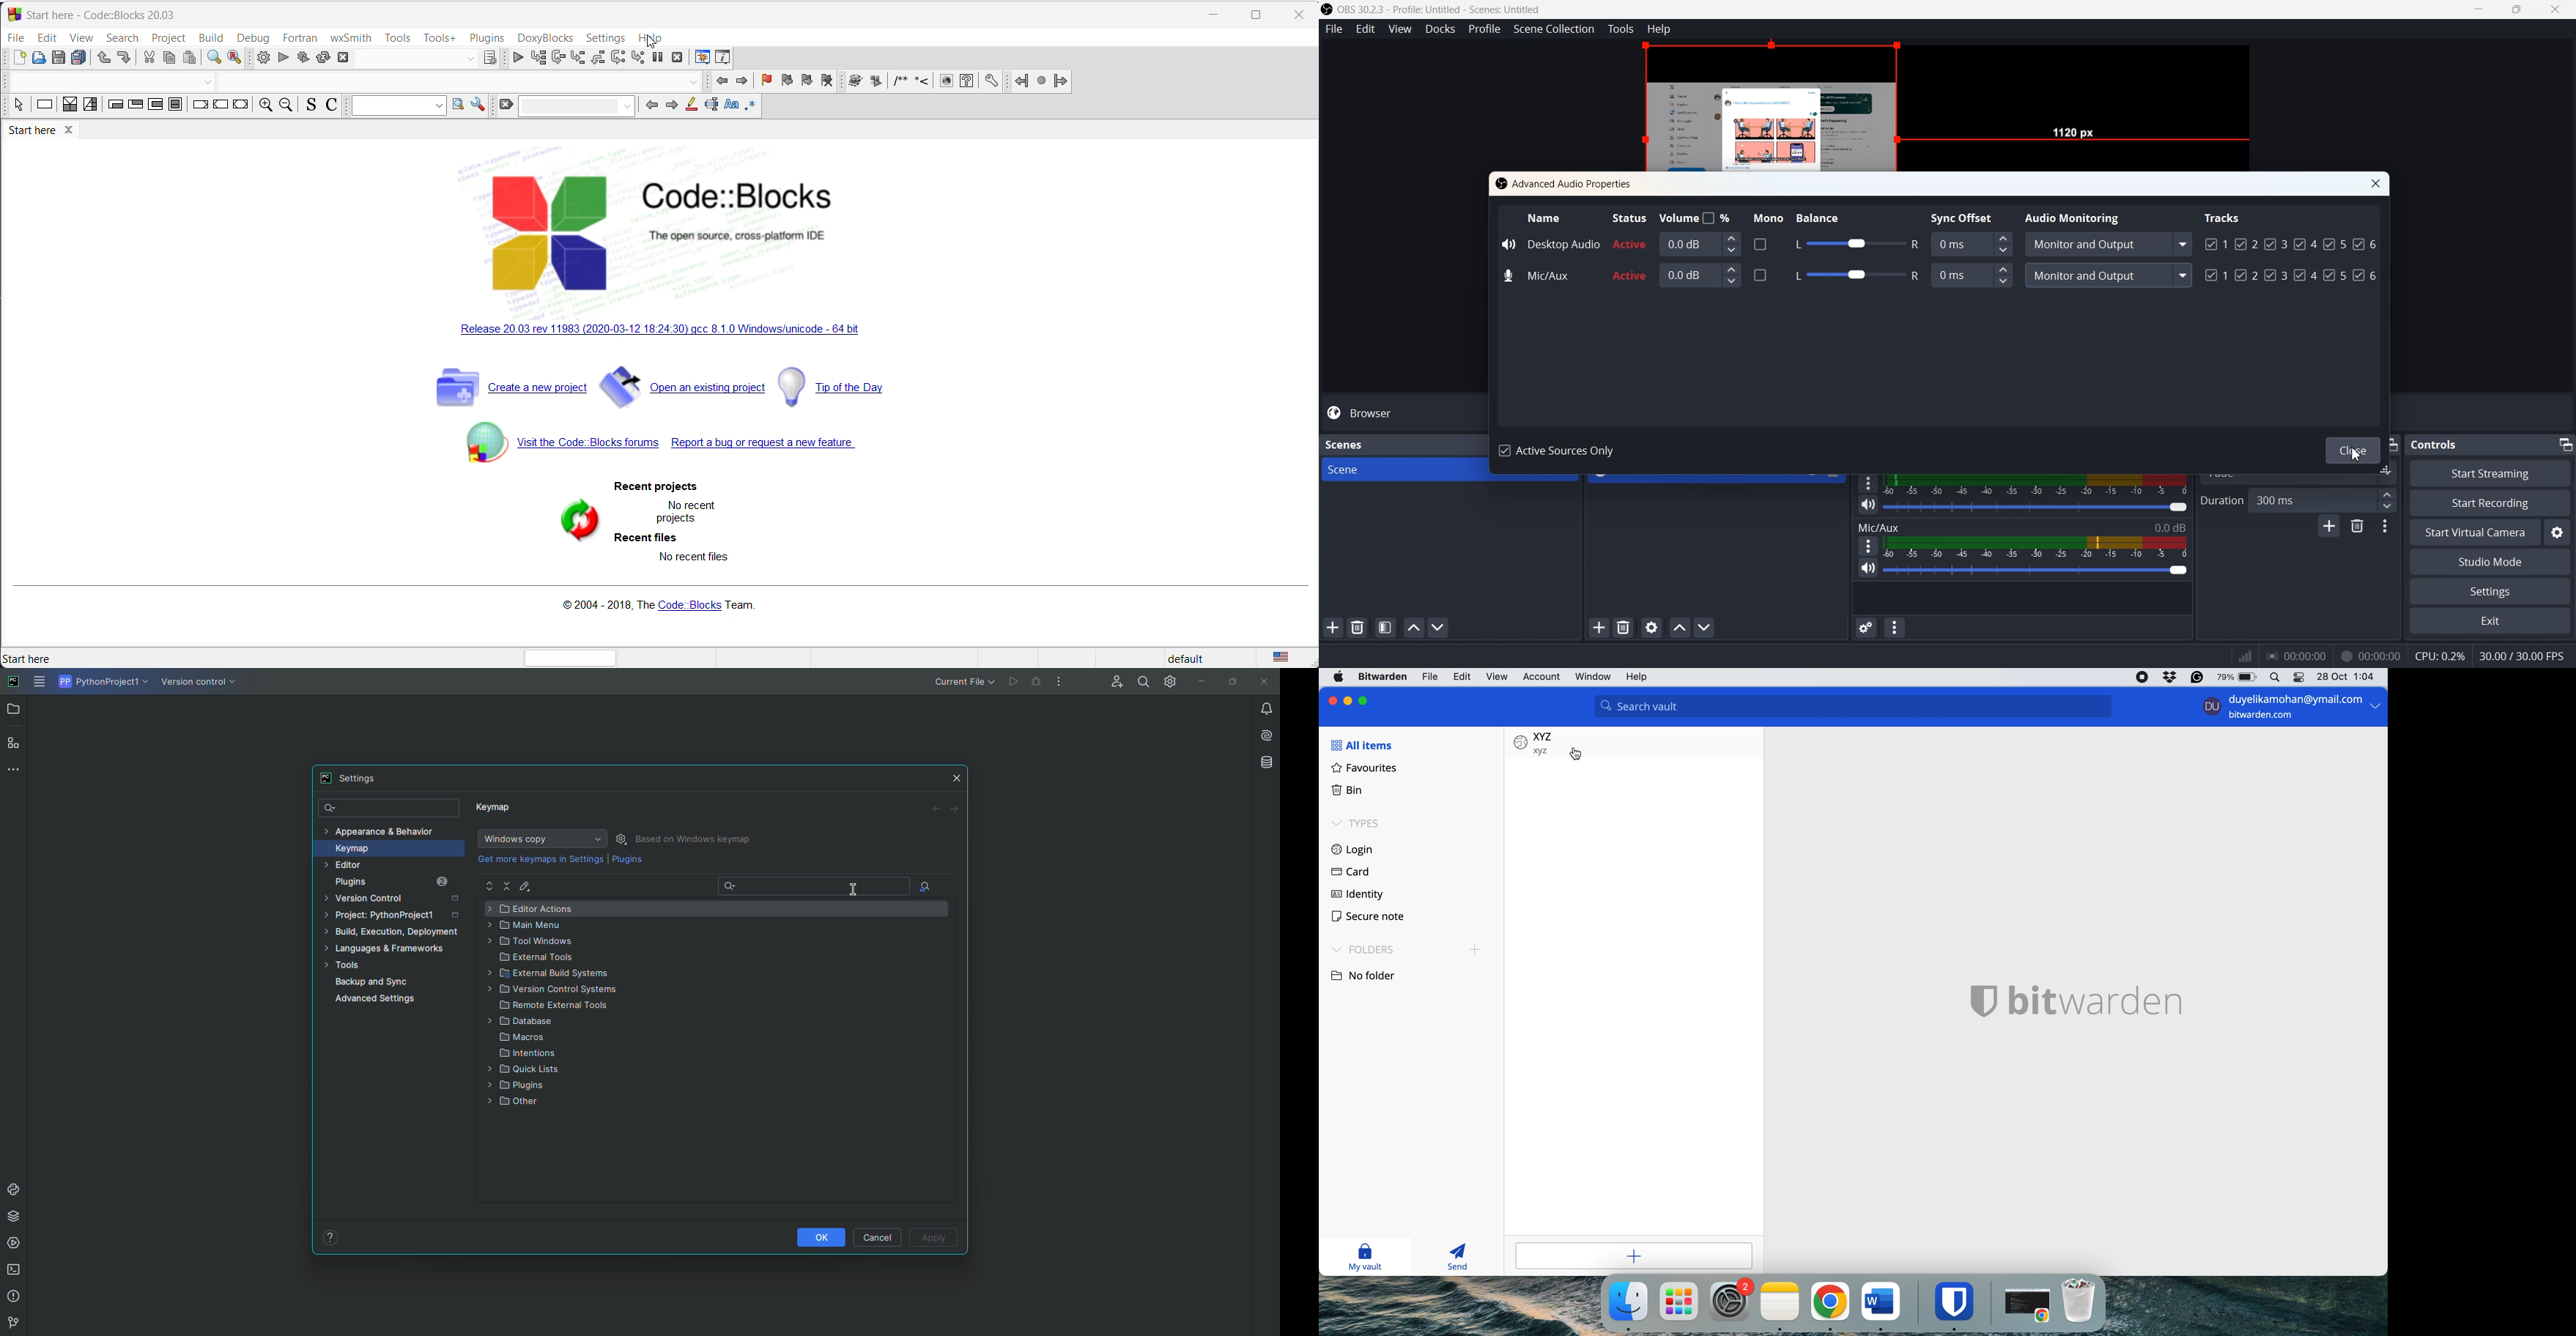 The width and height of the screenshot is (2576, 1344). What do you see at coordinates (651, 106) in the screenshot?
I see `go back` at bounding box center [651, 106].